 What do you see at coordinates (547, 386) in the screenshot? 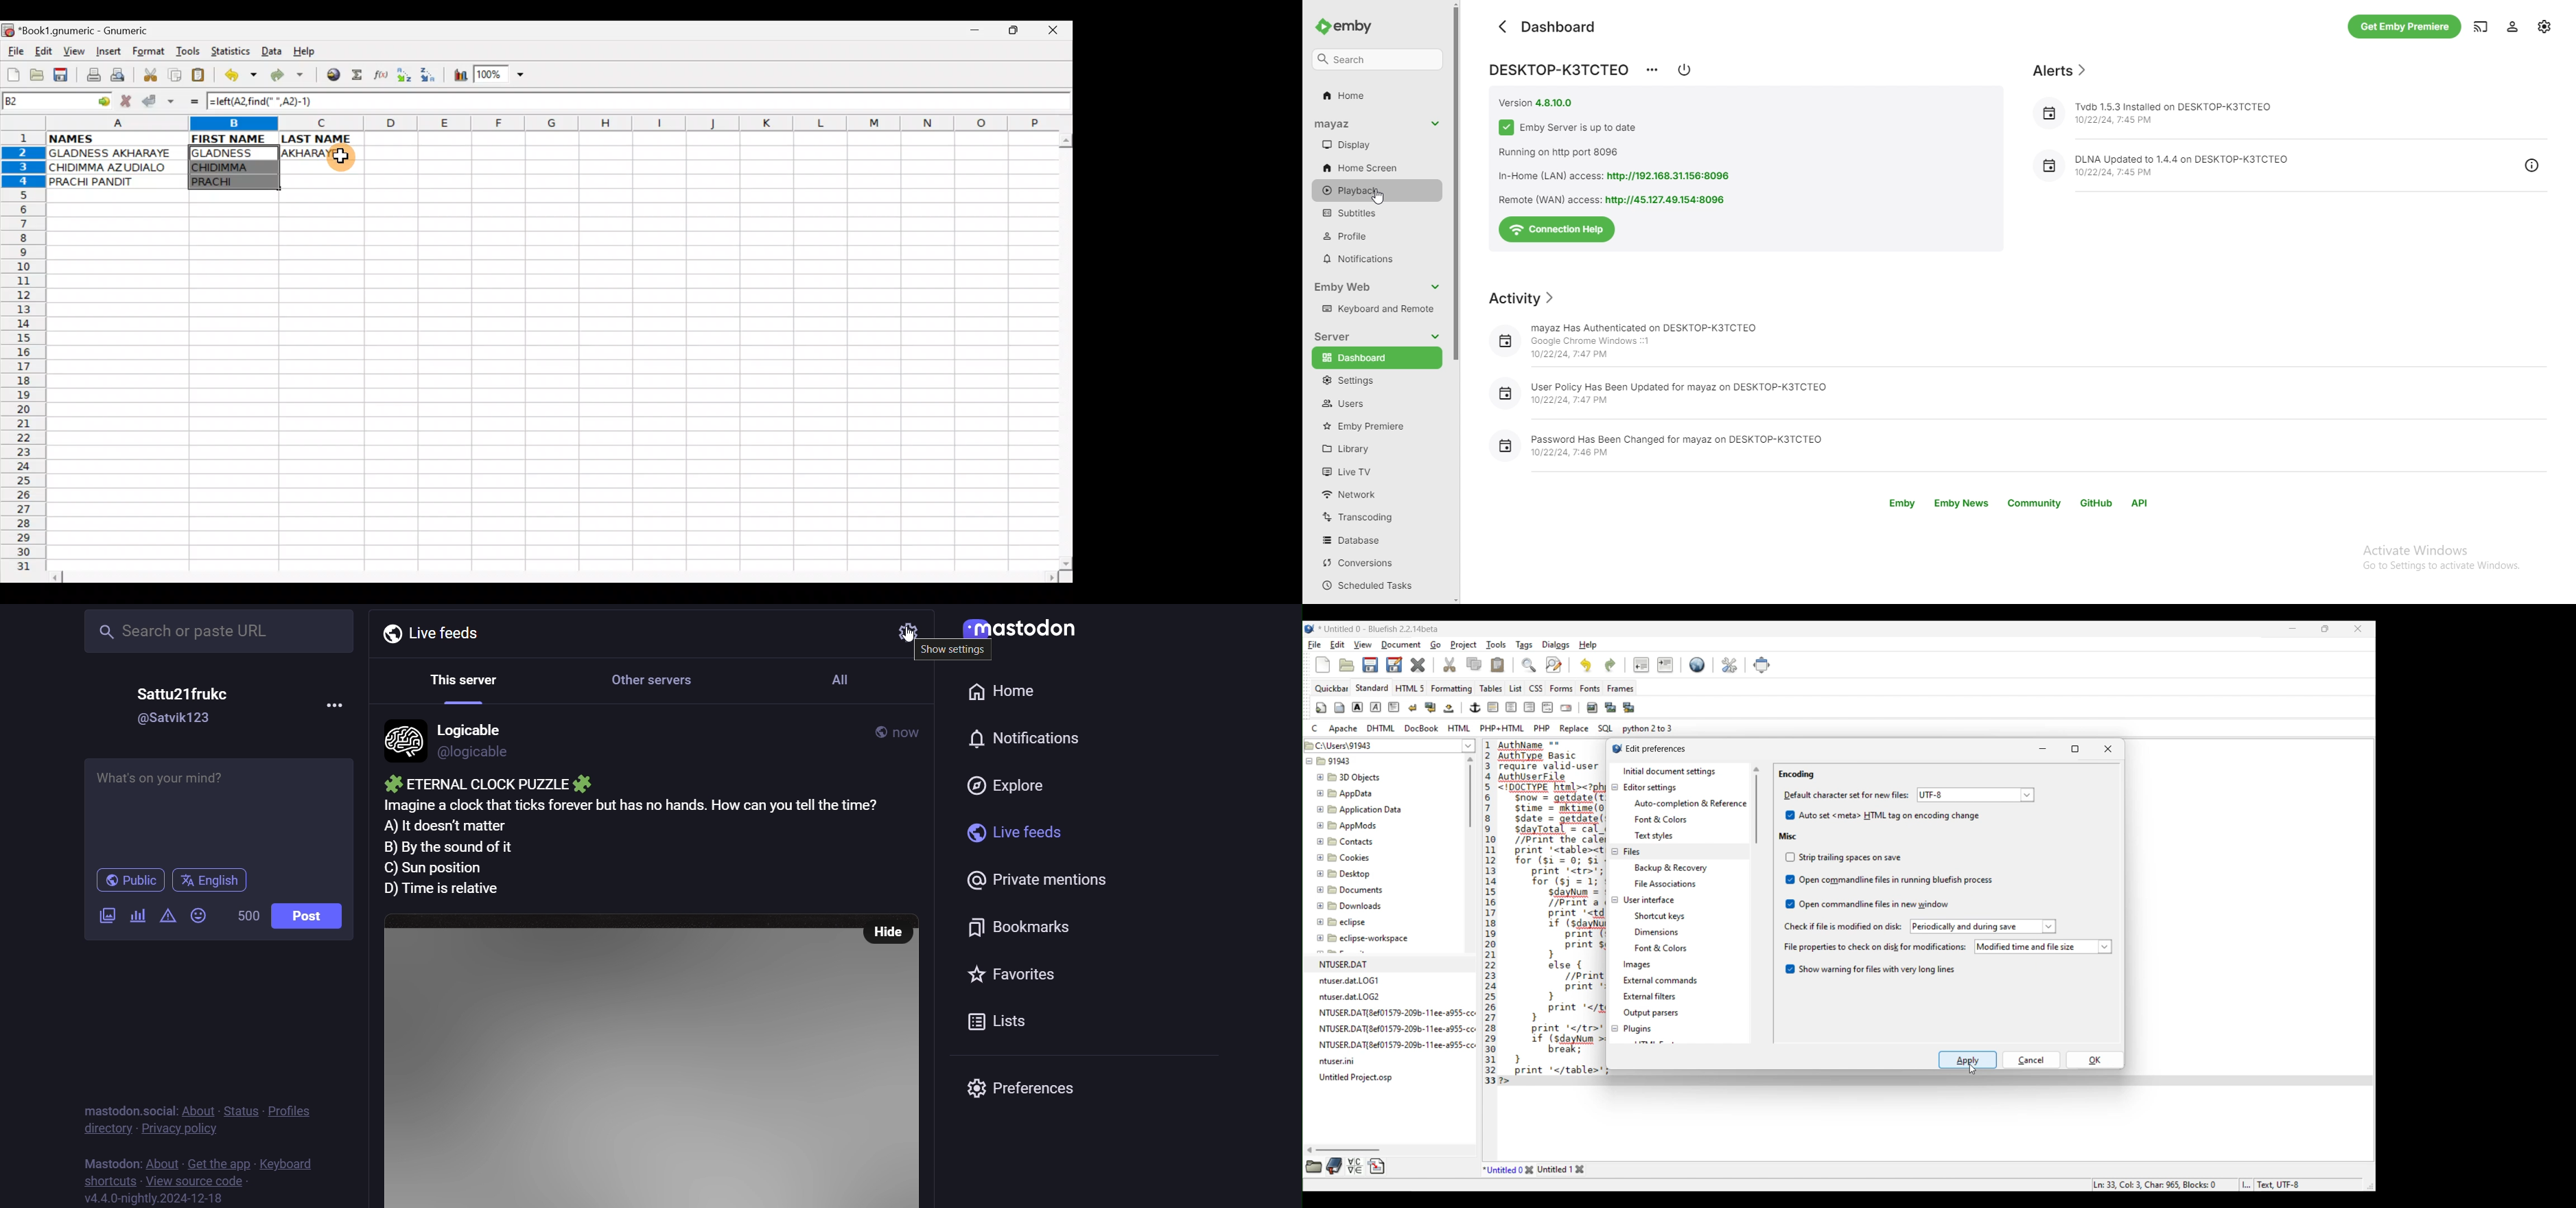
I see `Cells` at bounding box center [547, 386].